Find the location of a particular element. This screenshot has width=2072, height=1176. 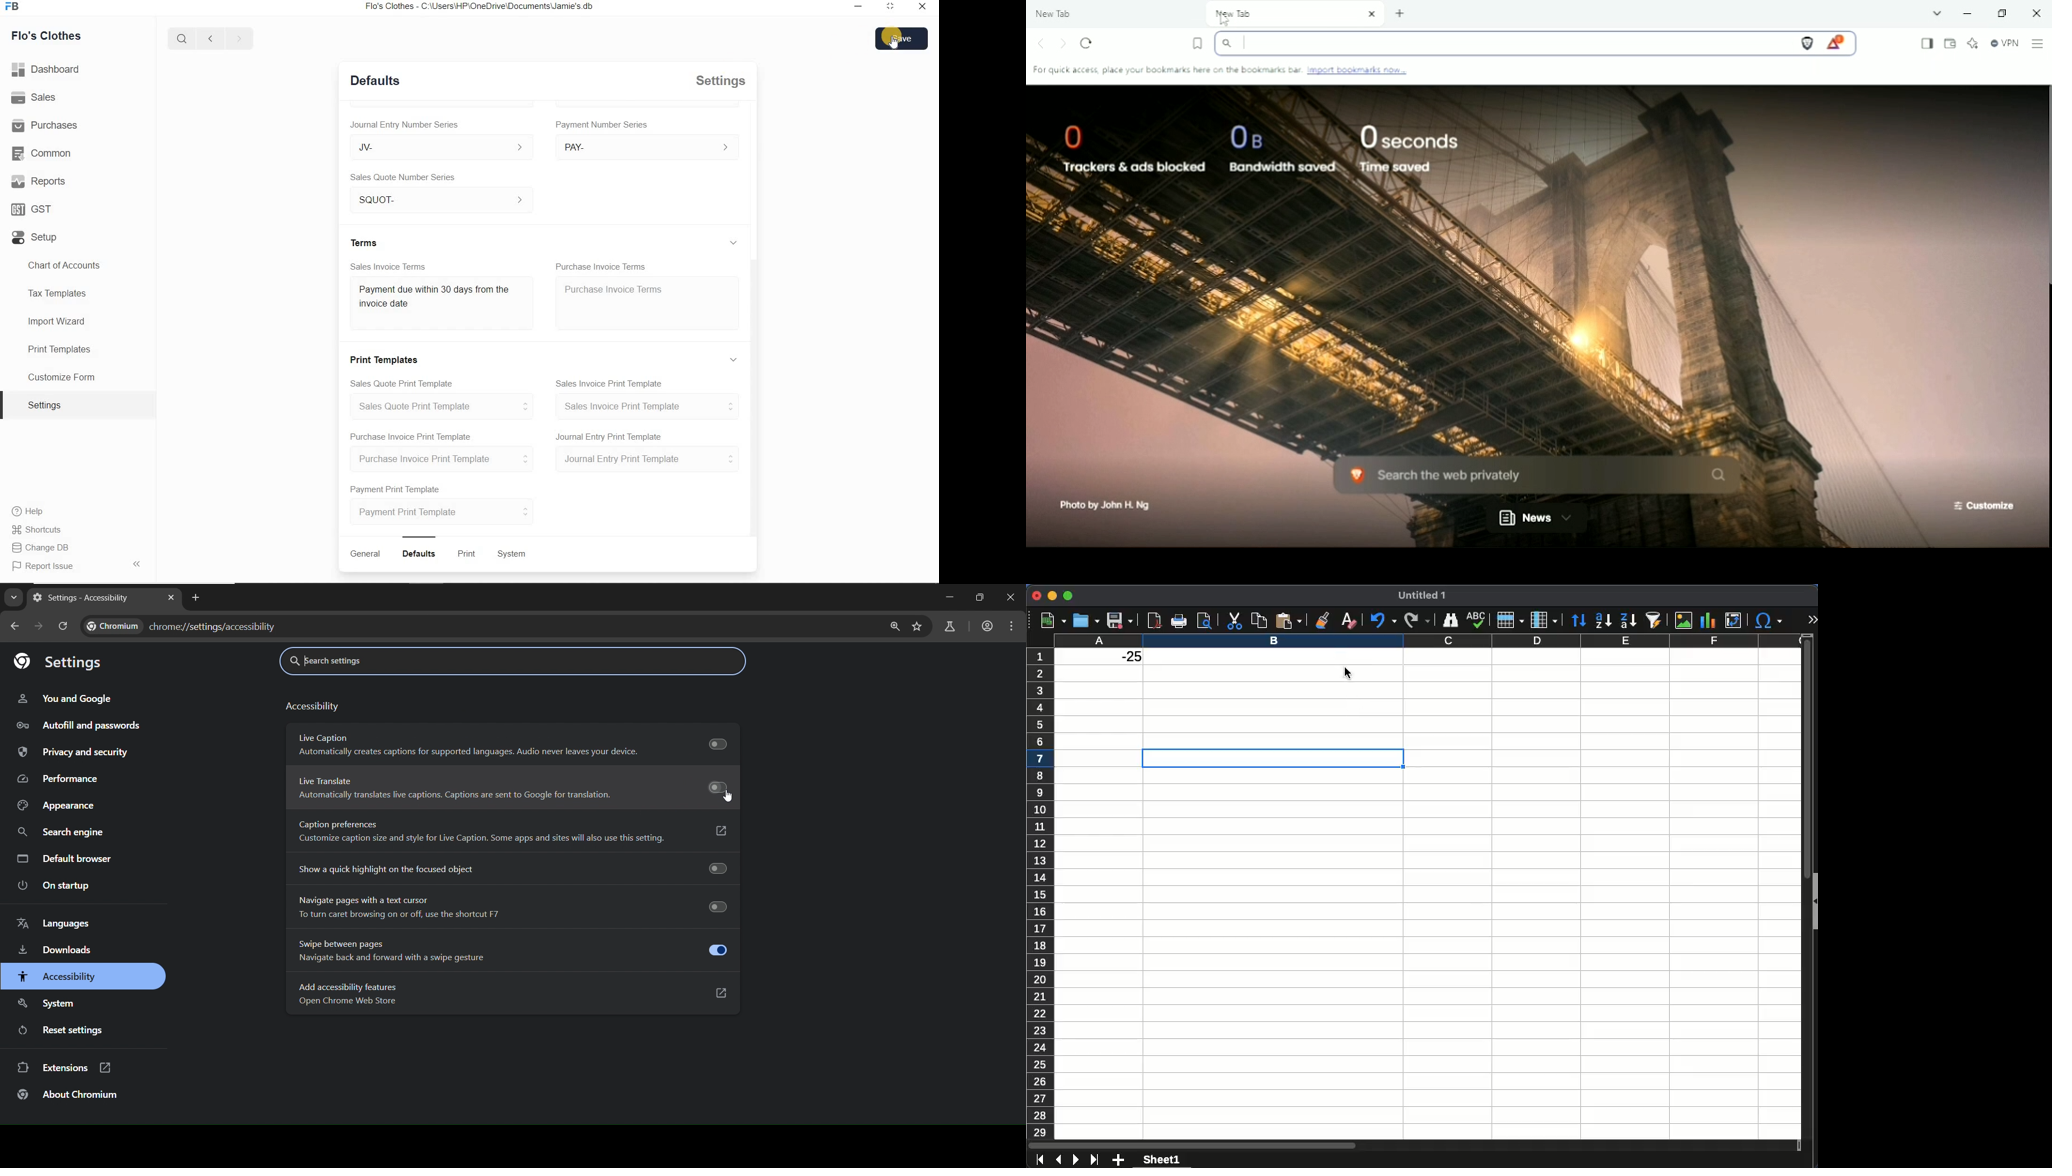

Vertical scroll bar is located at coordinates (752, 398).